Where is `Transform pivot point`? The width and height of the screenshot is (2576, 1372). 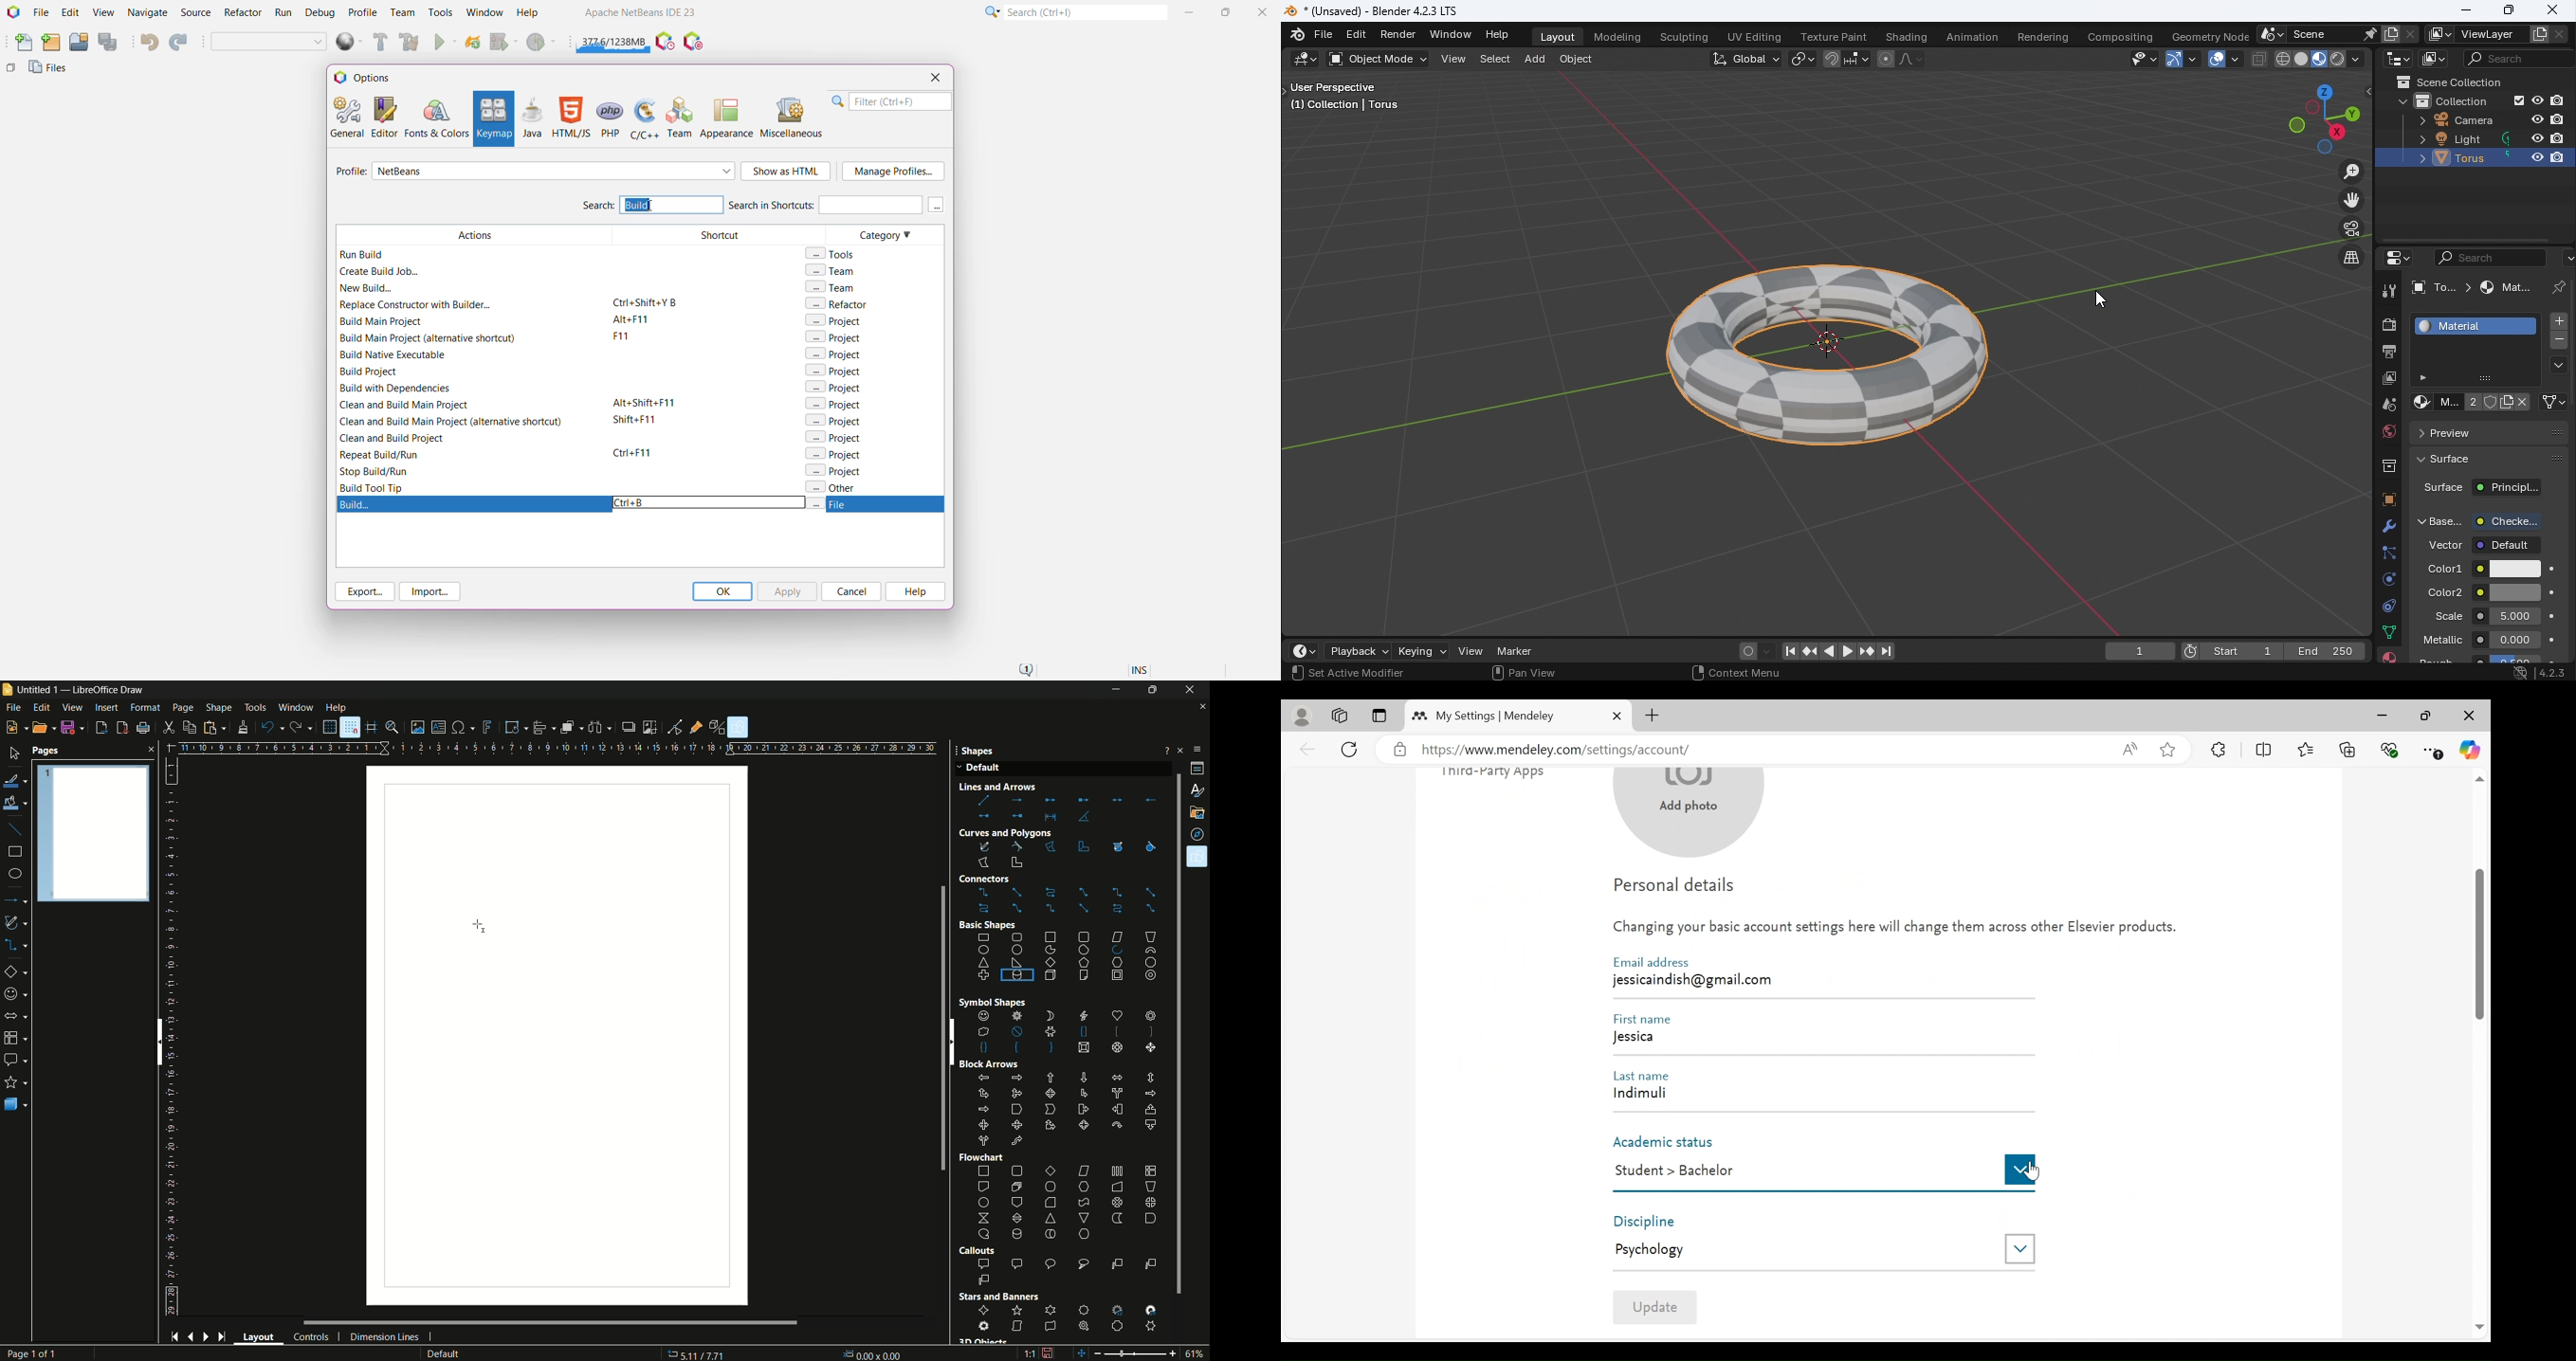
Transform pivot point is located at coordinates (1801, 58).